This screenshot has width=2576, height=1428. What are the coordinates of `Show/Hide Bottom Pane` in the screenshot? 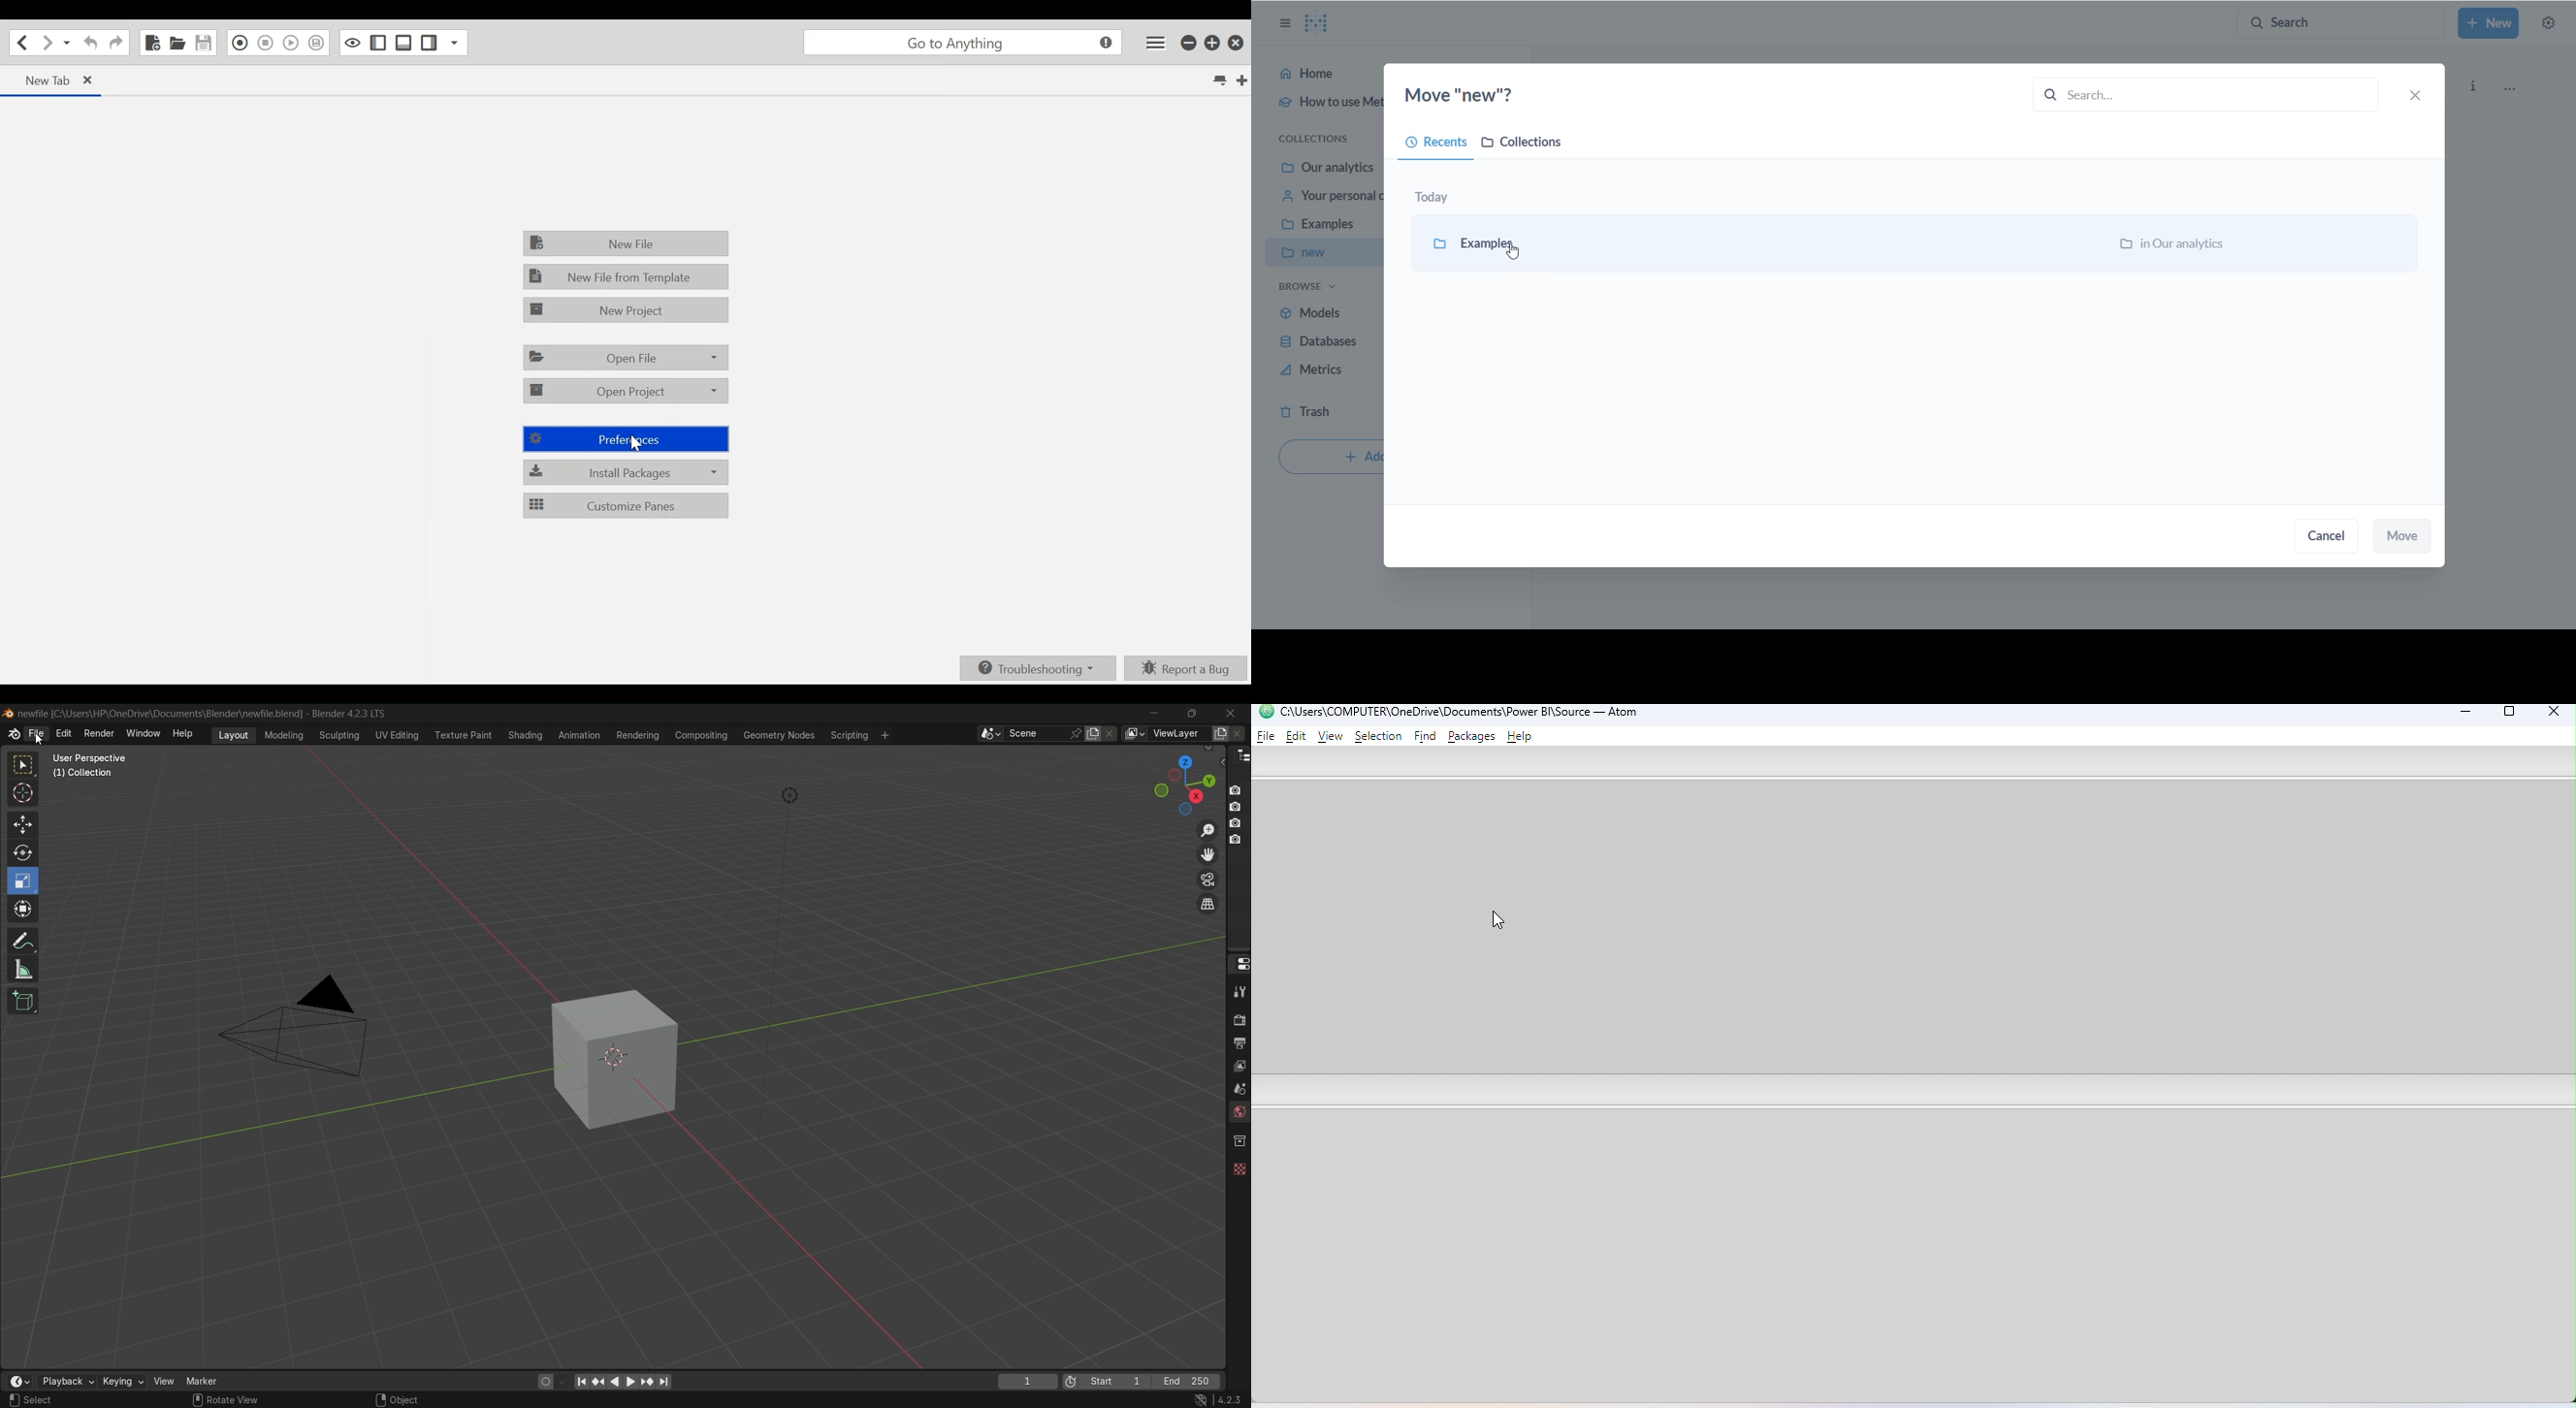 It's located at (404, 43).